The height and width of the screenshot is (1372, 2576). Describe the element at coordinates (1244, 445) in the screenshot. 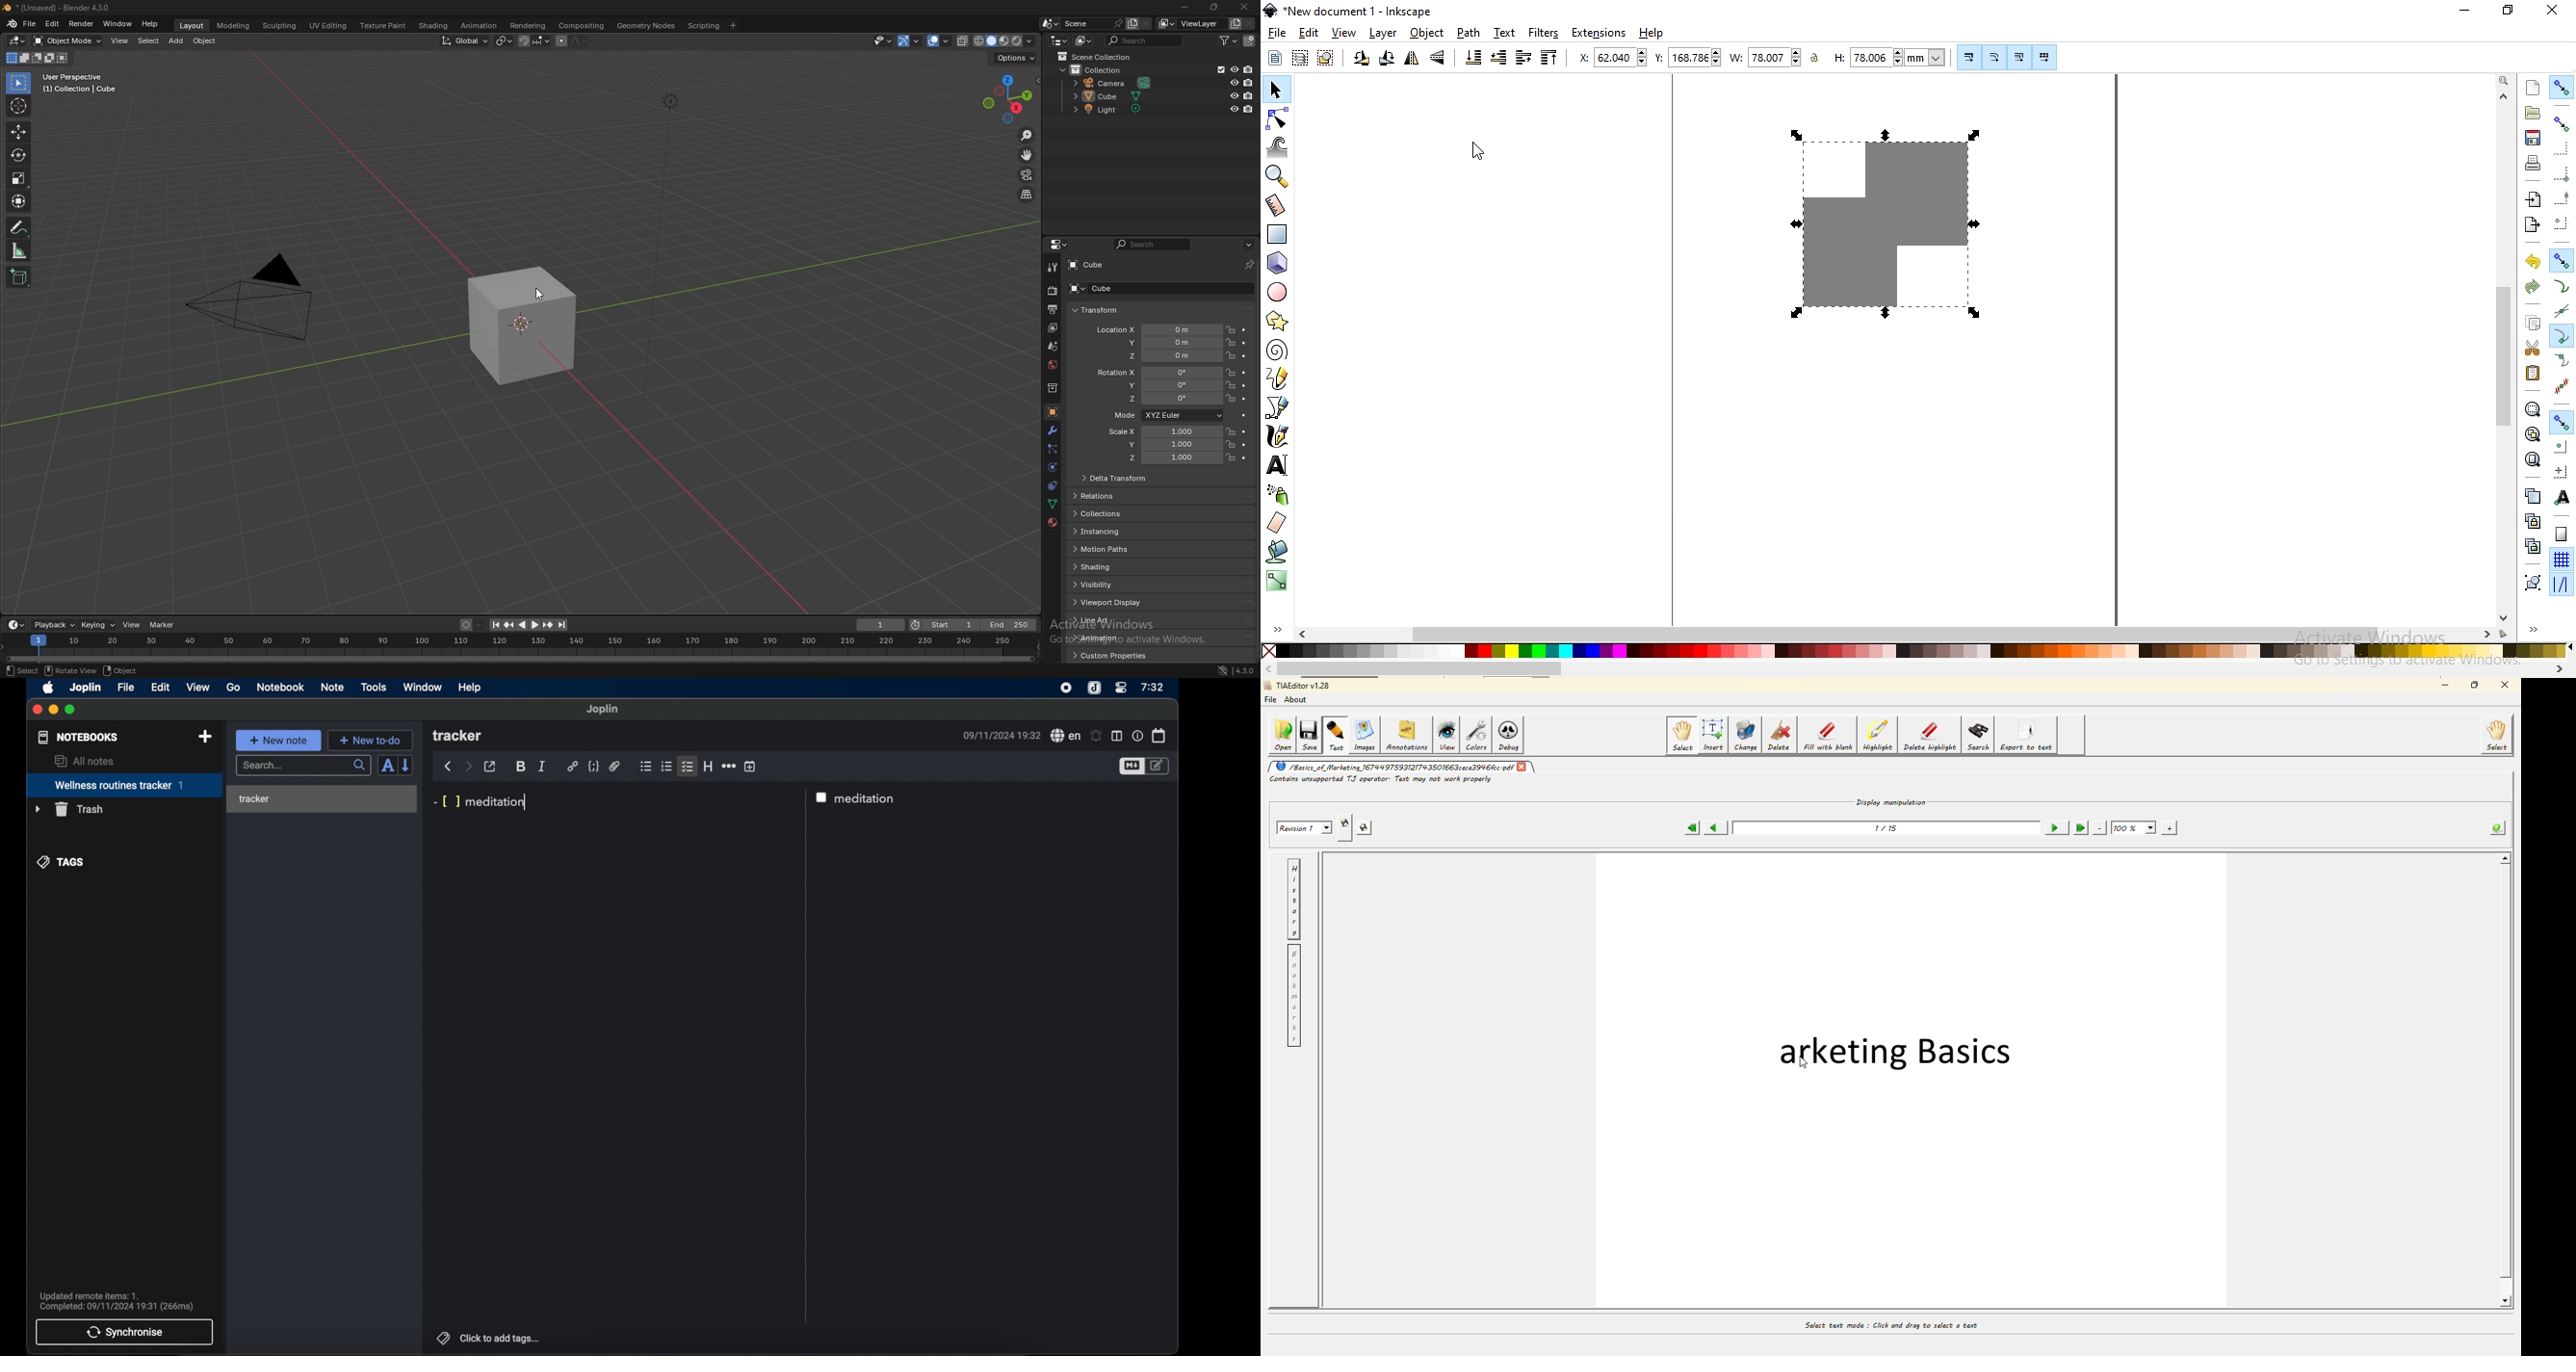

I see `animate property` at that location.